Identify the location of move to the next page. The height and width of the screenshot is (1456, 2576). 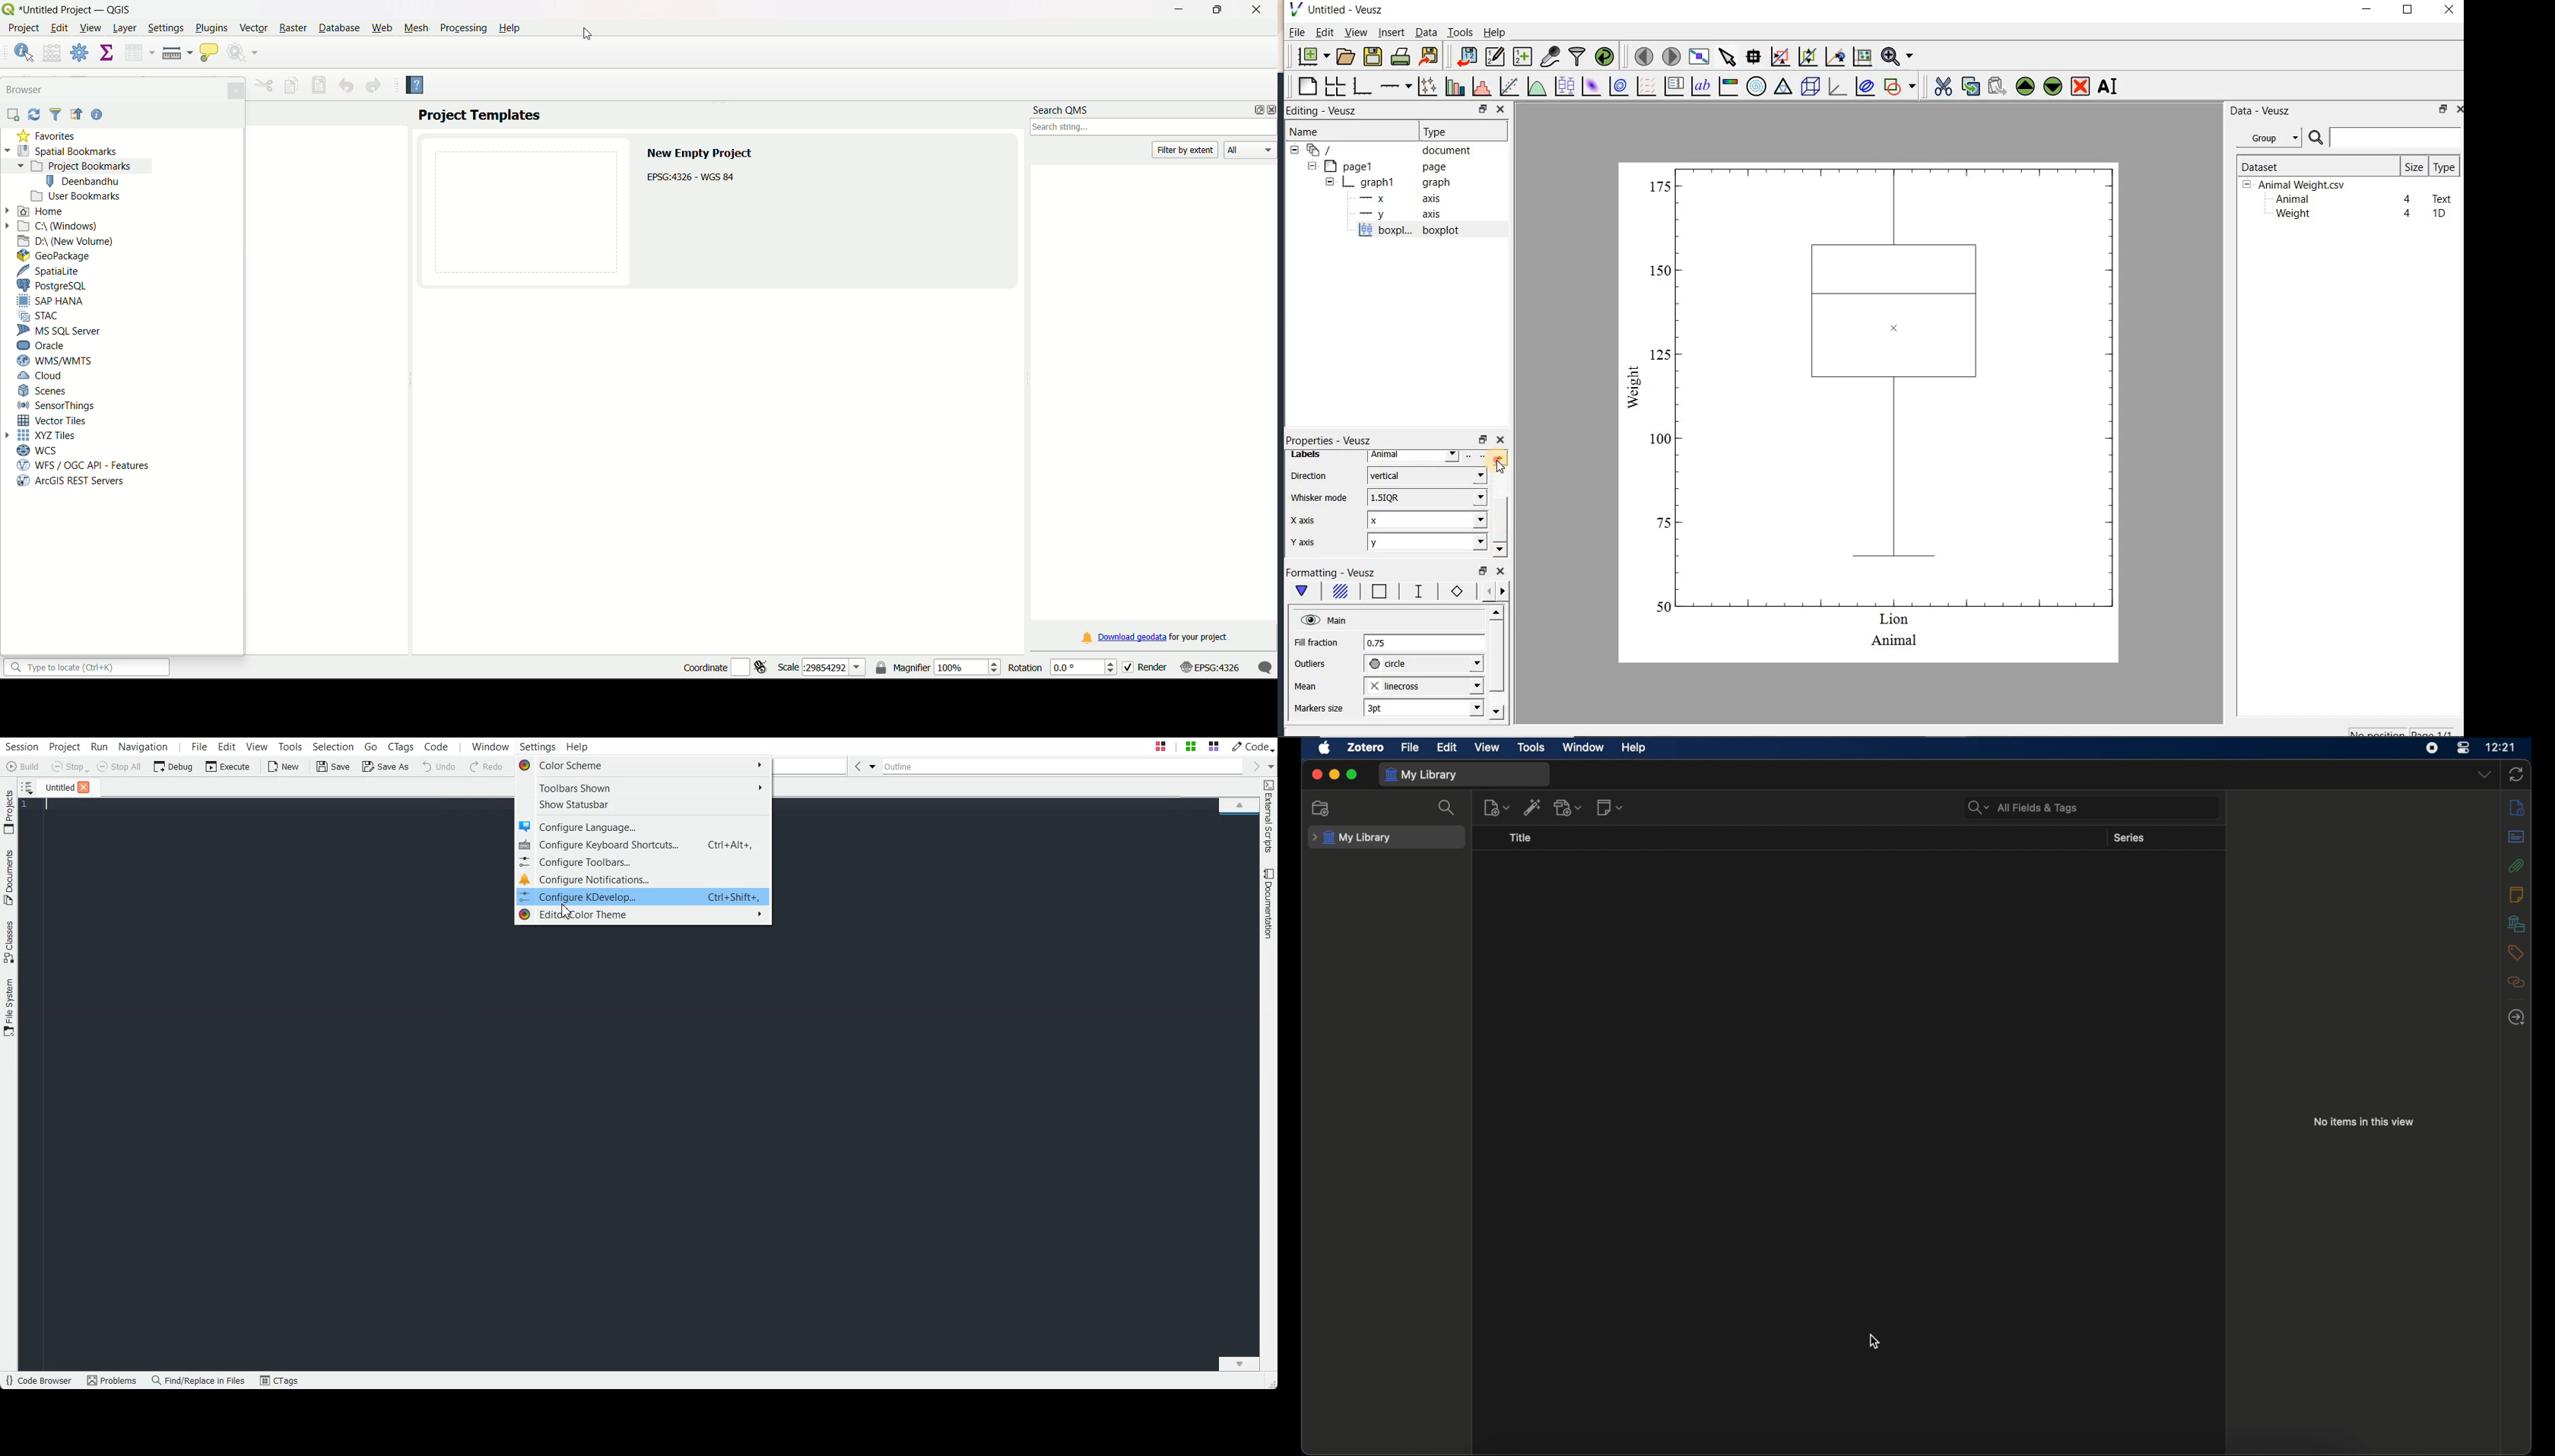
(1670, 55).